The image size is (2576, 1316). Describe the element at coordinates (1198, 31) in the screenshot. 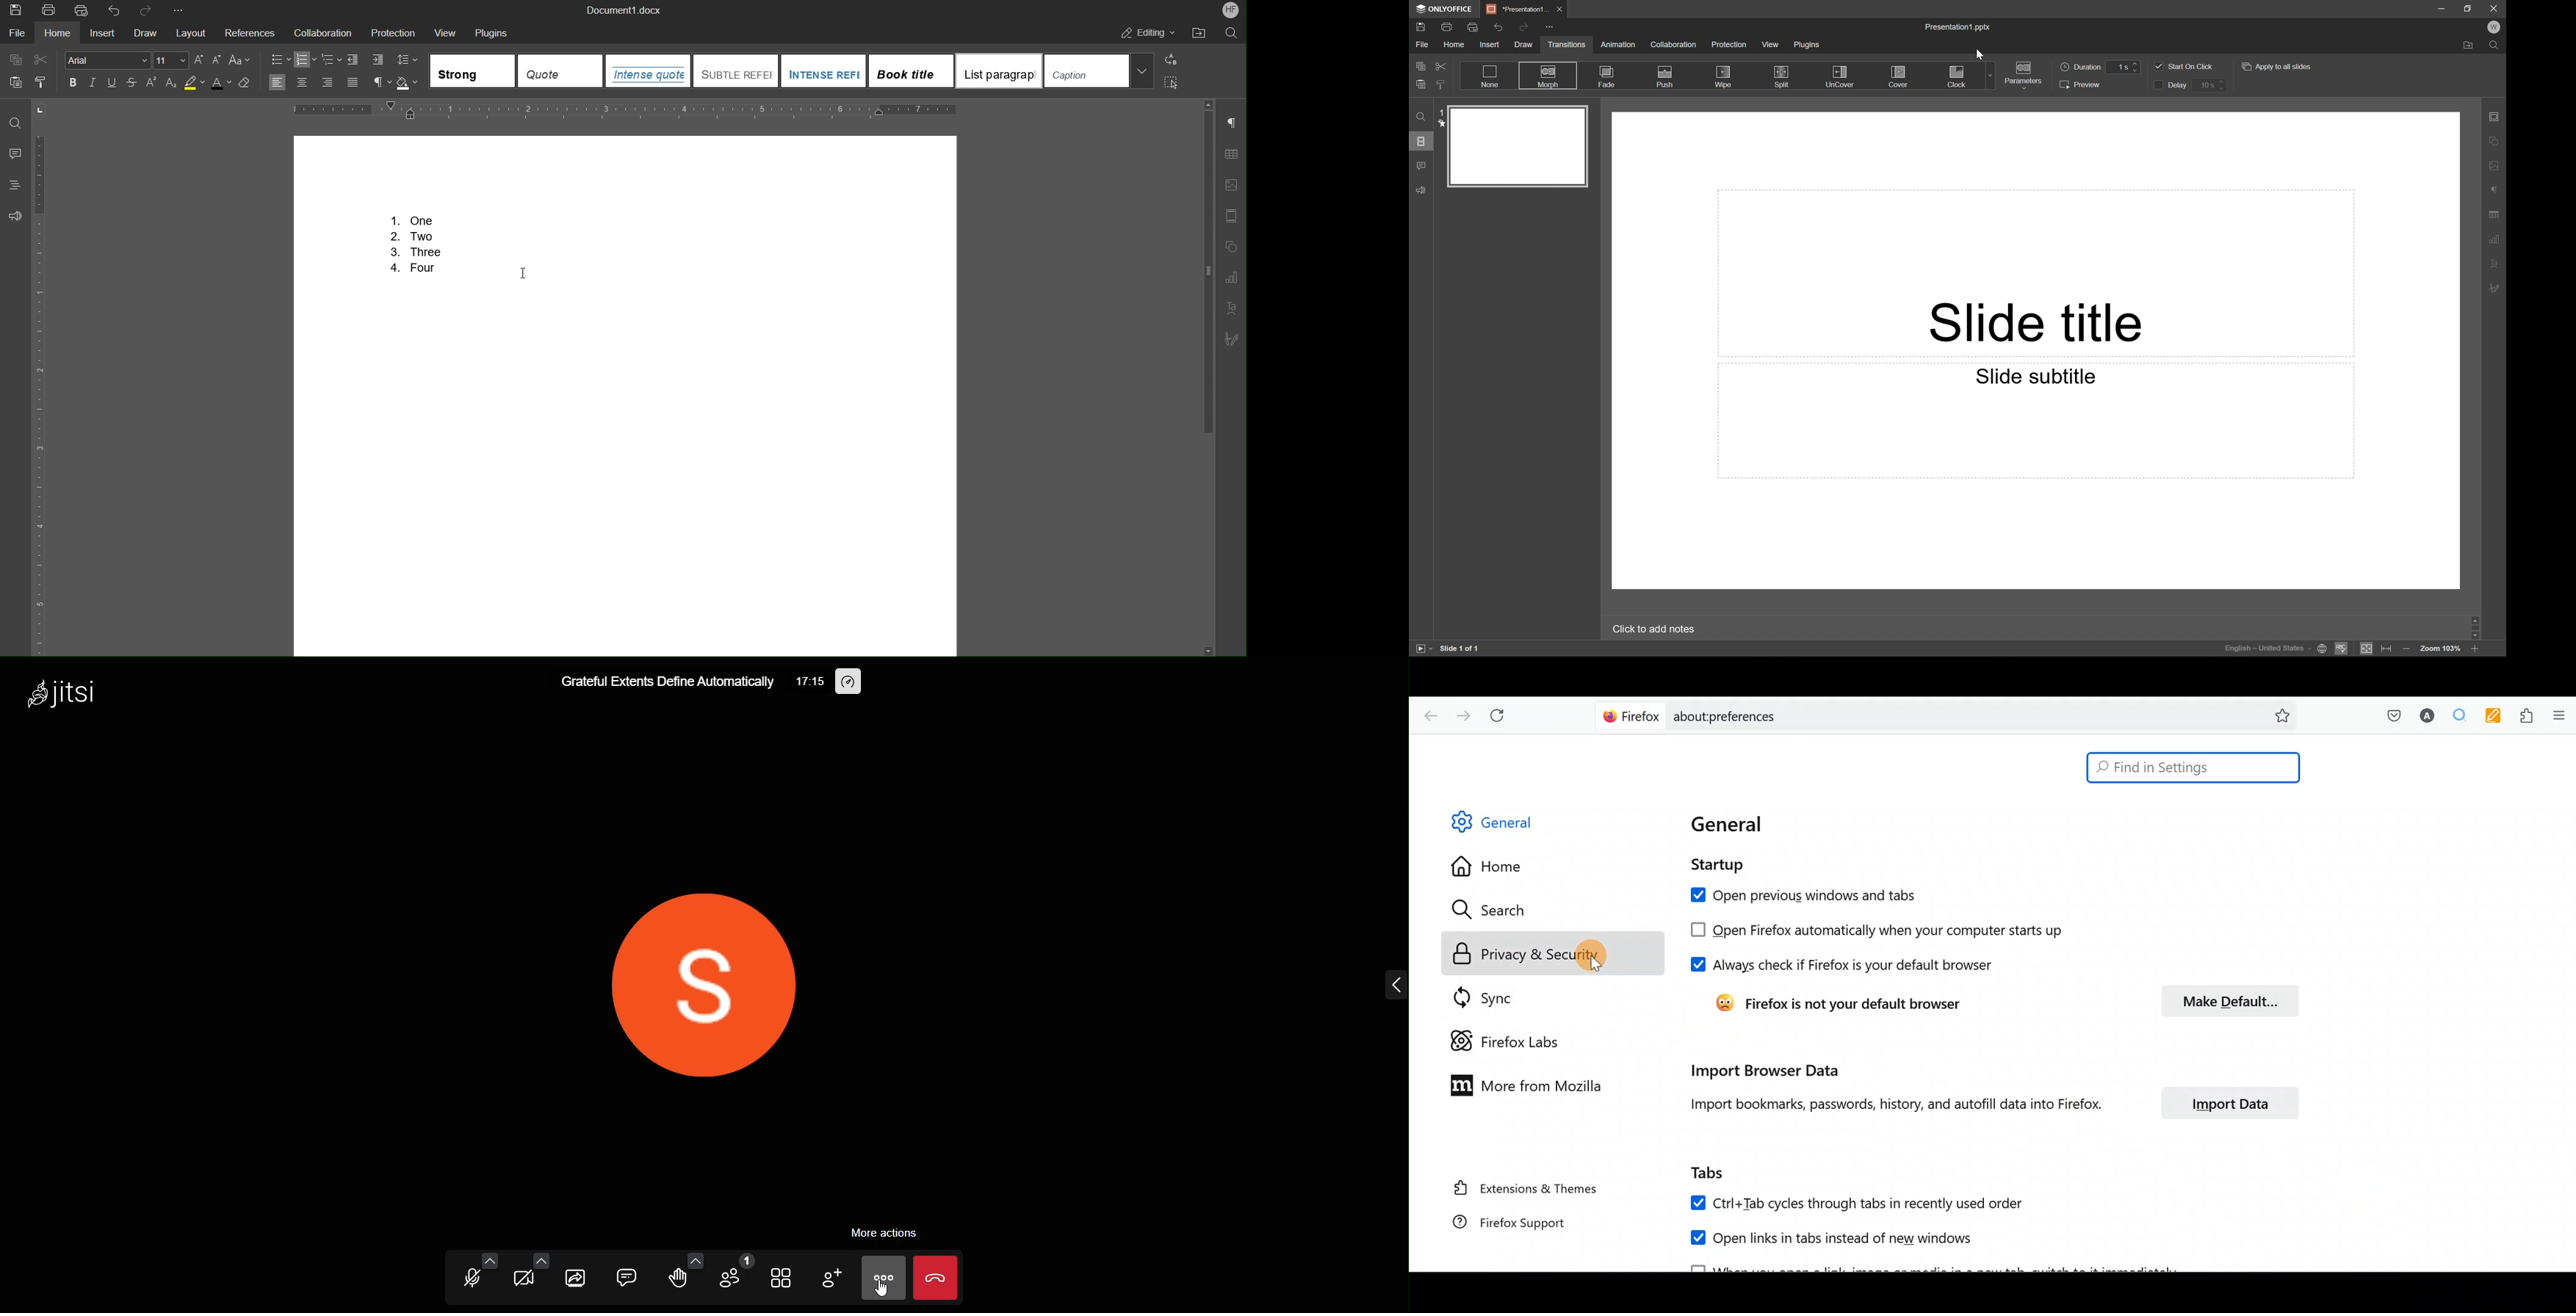

I see `Open File Location` at that location.